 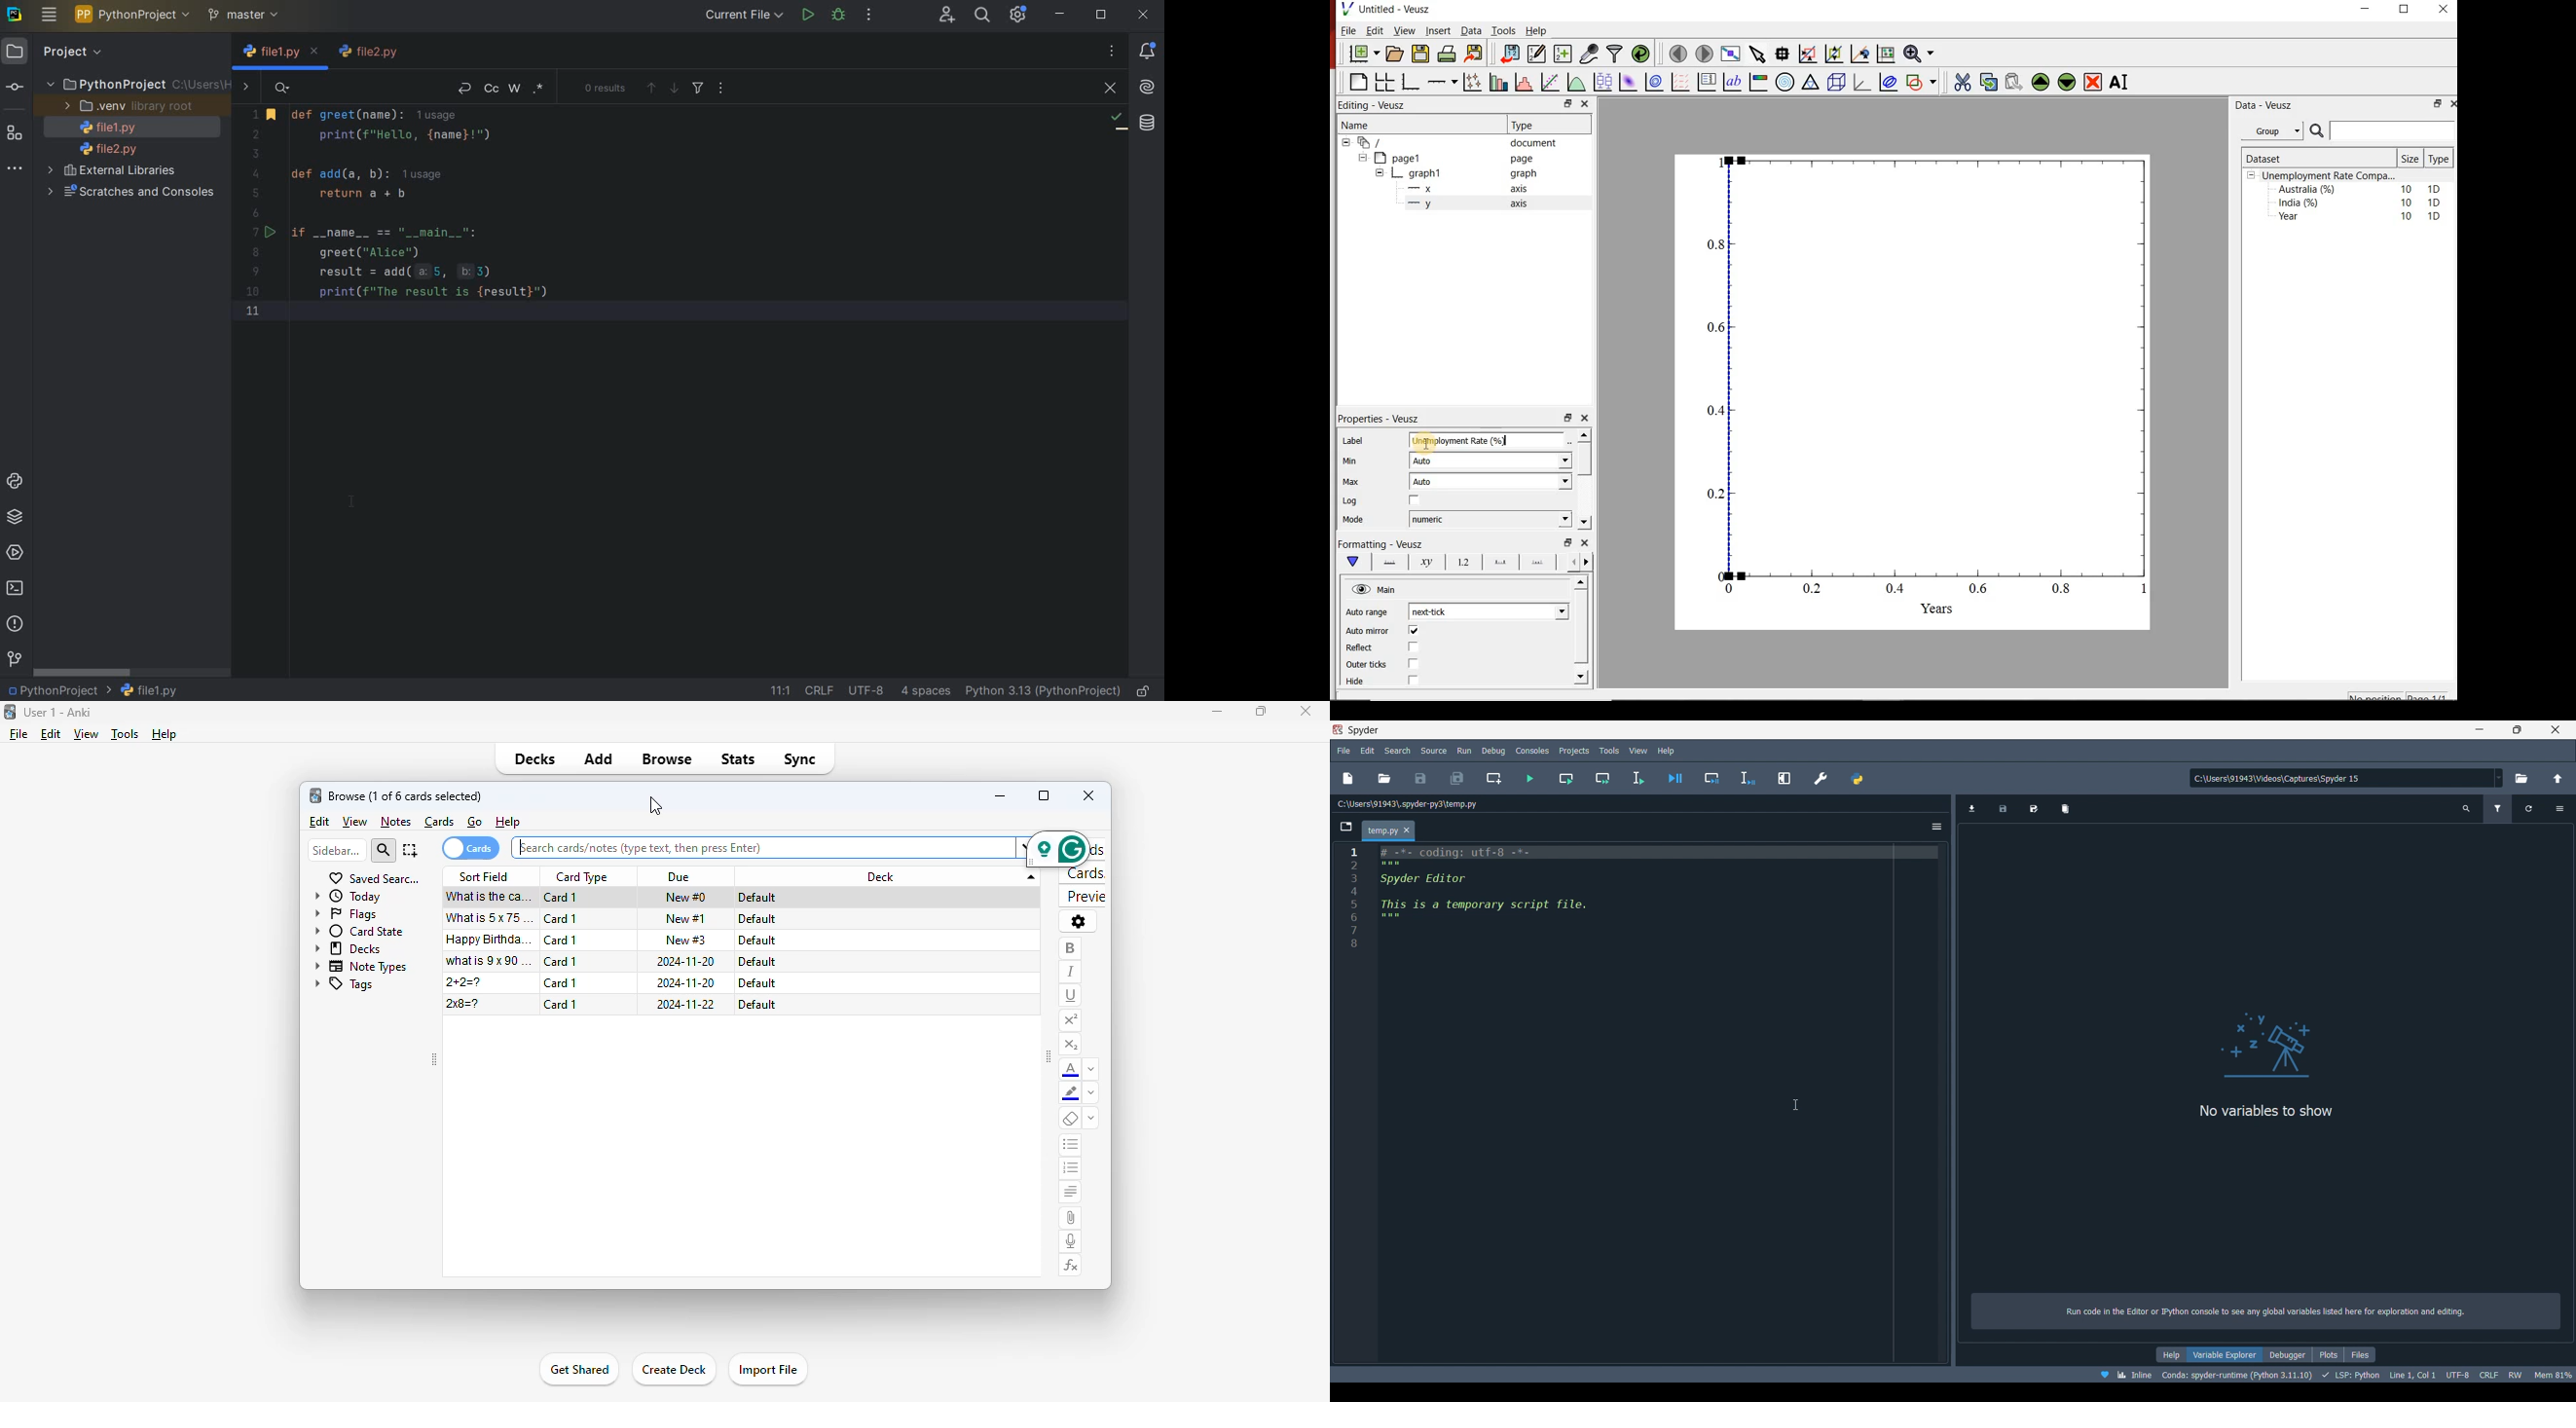 I want to click on move down, so click(x=1584, y=522).